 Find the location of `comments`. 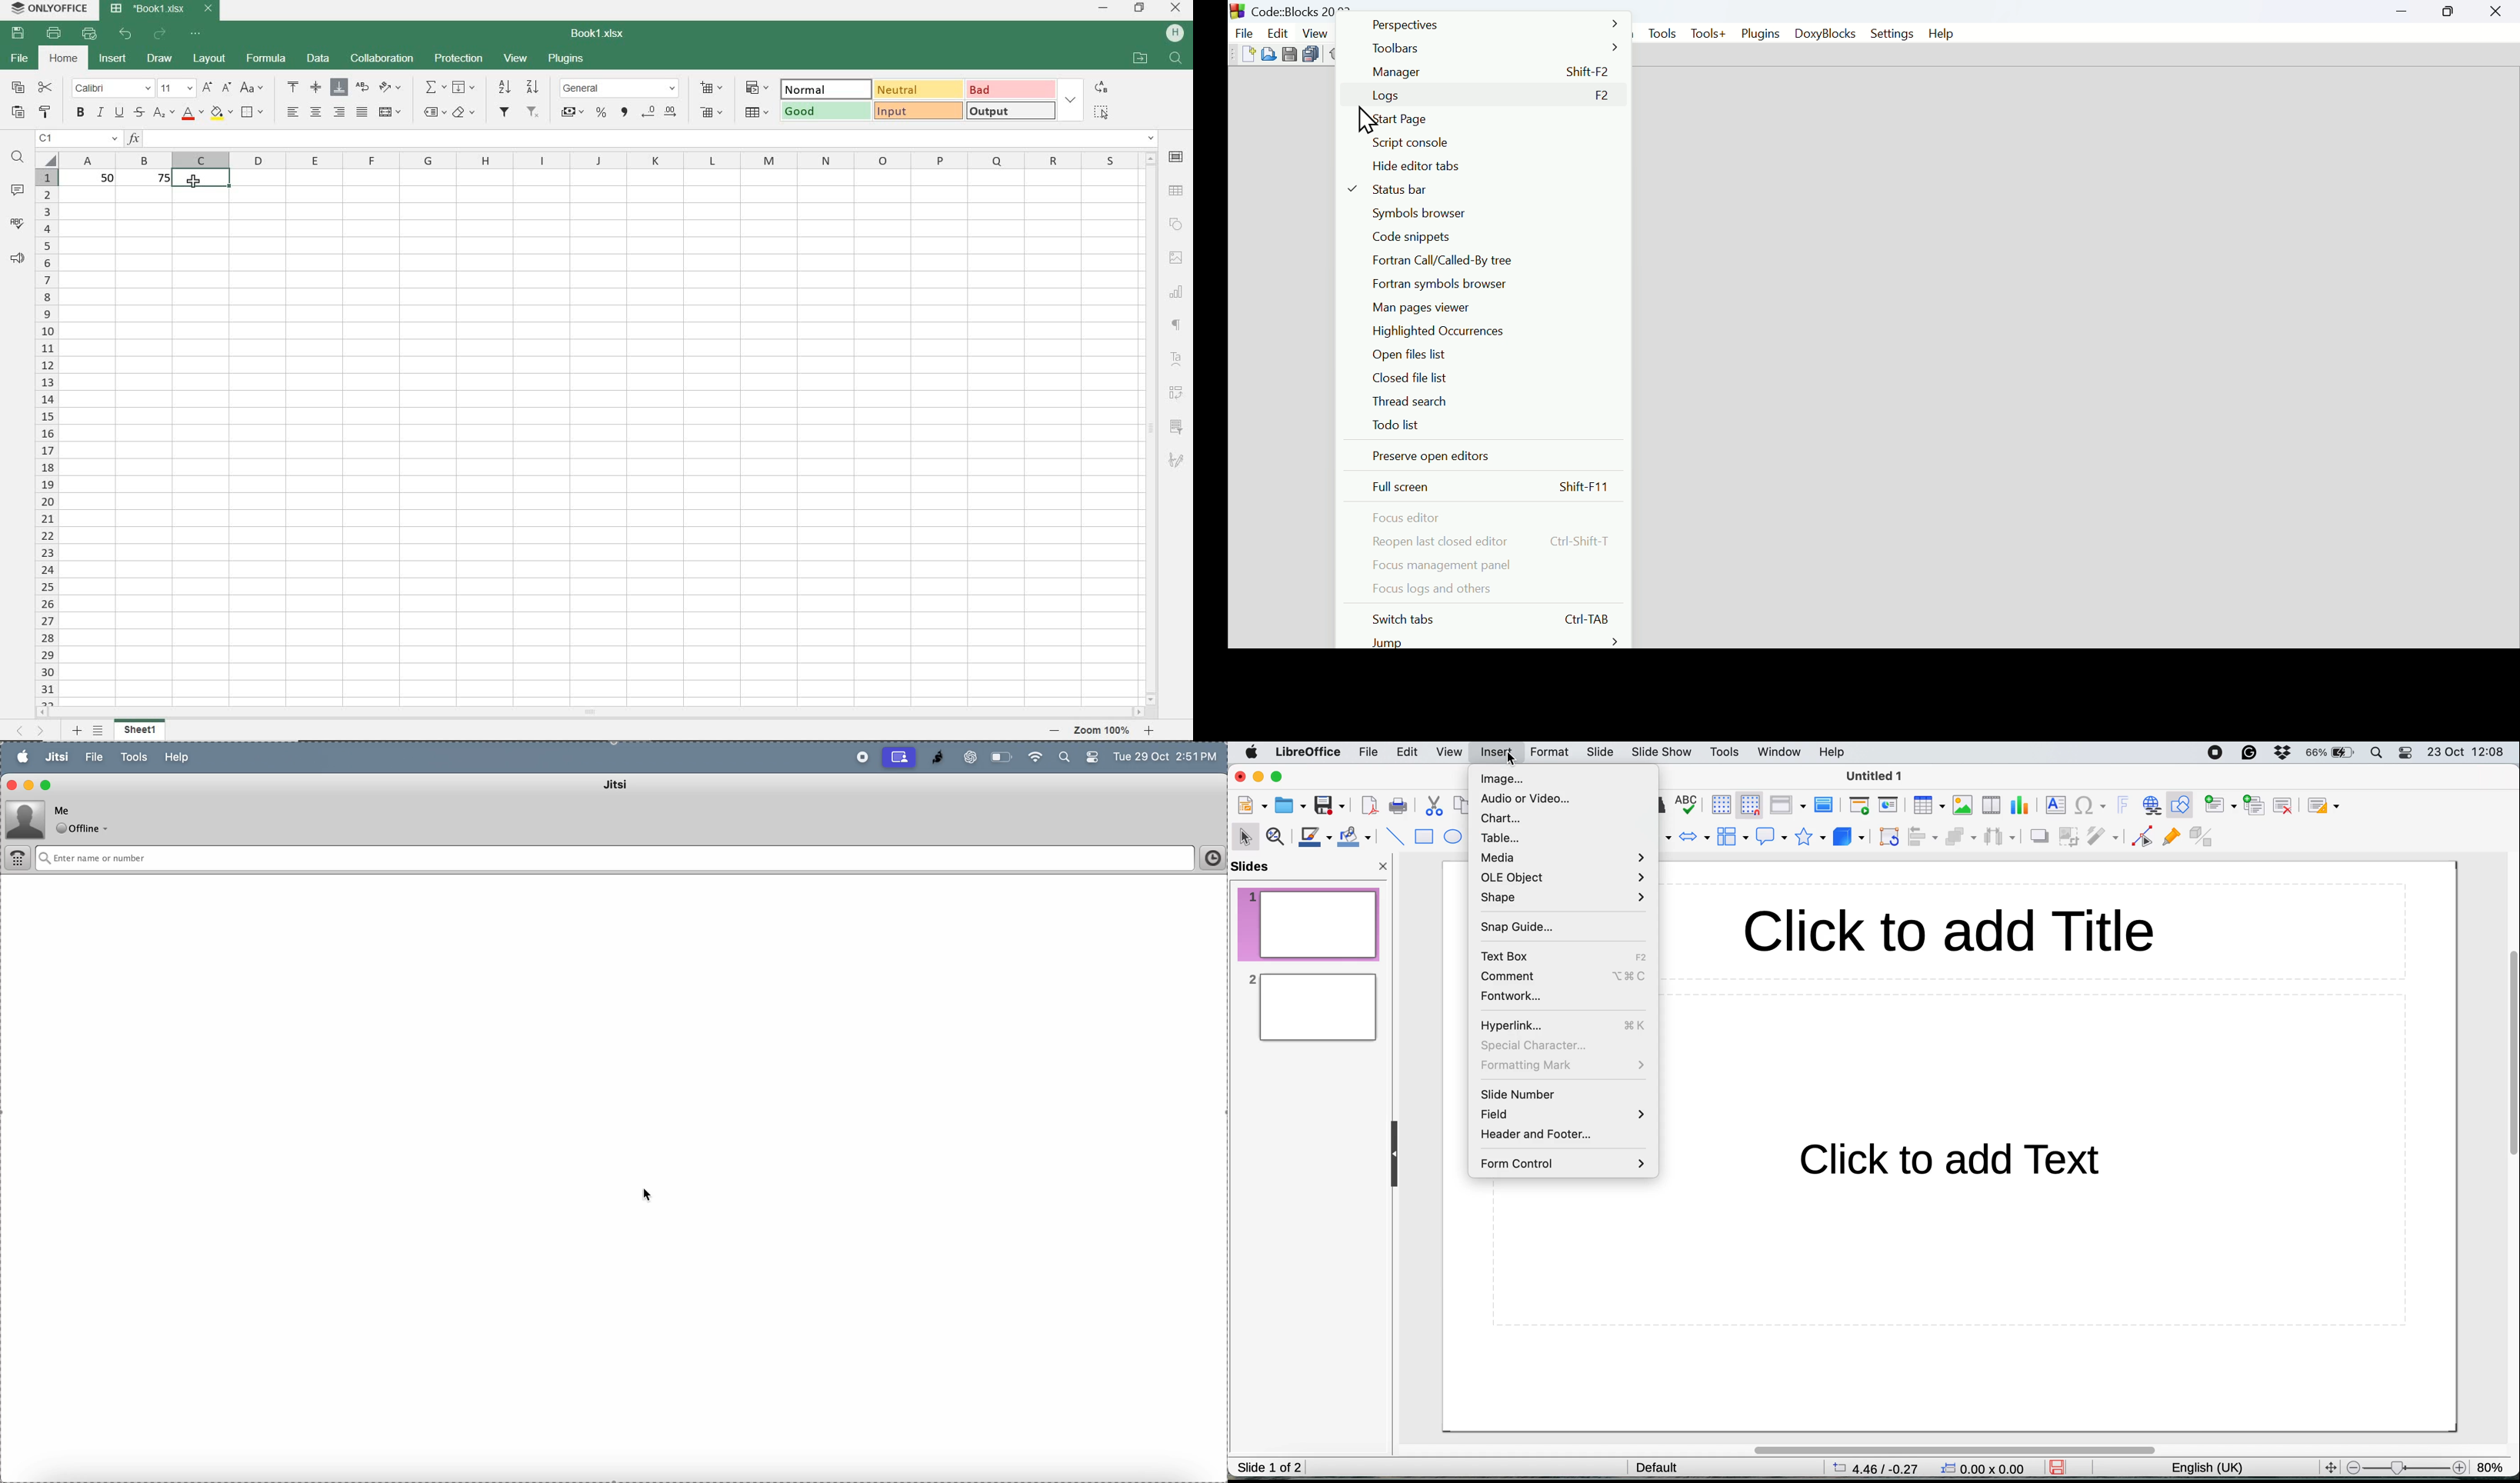

comments is located at coordinates (18, 188).